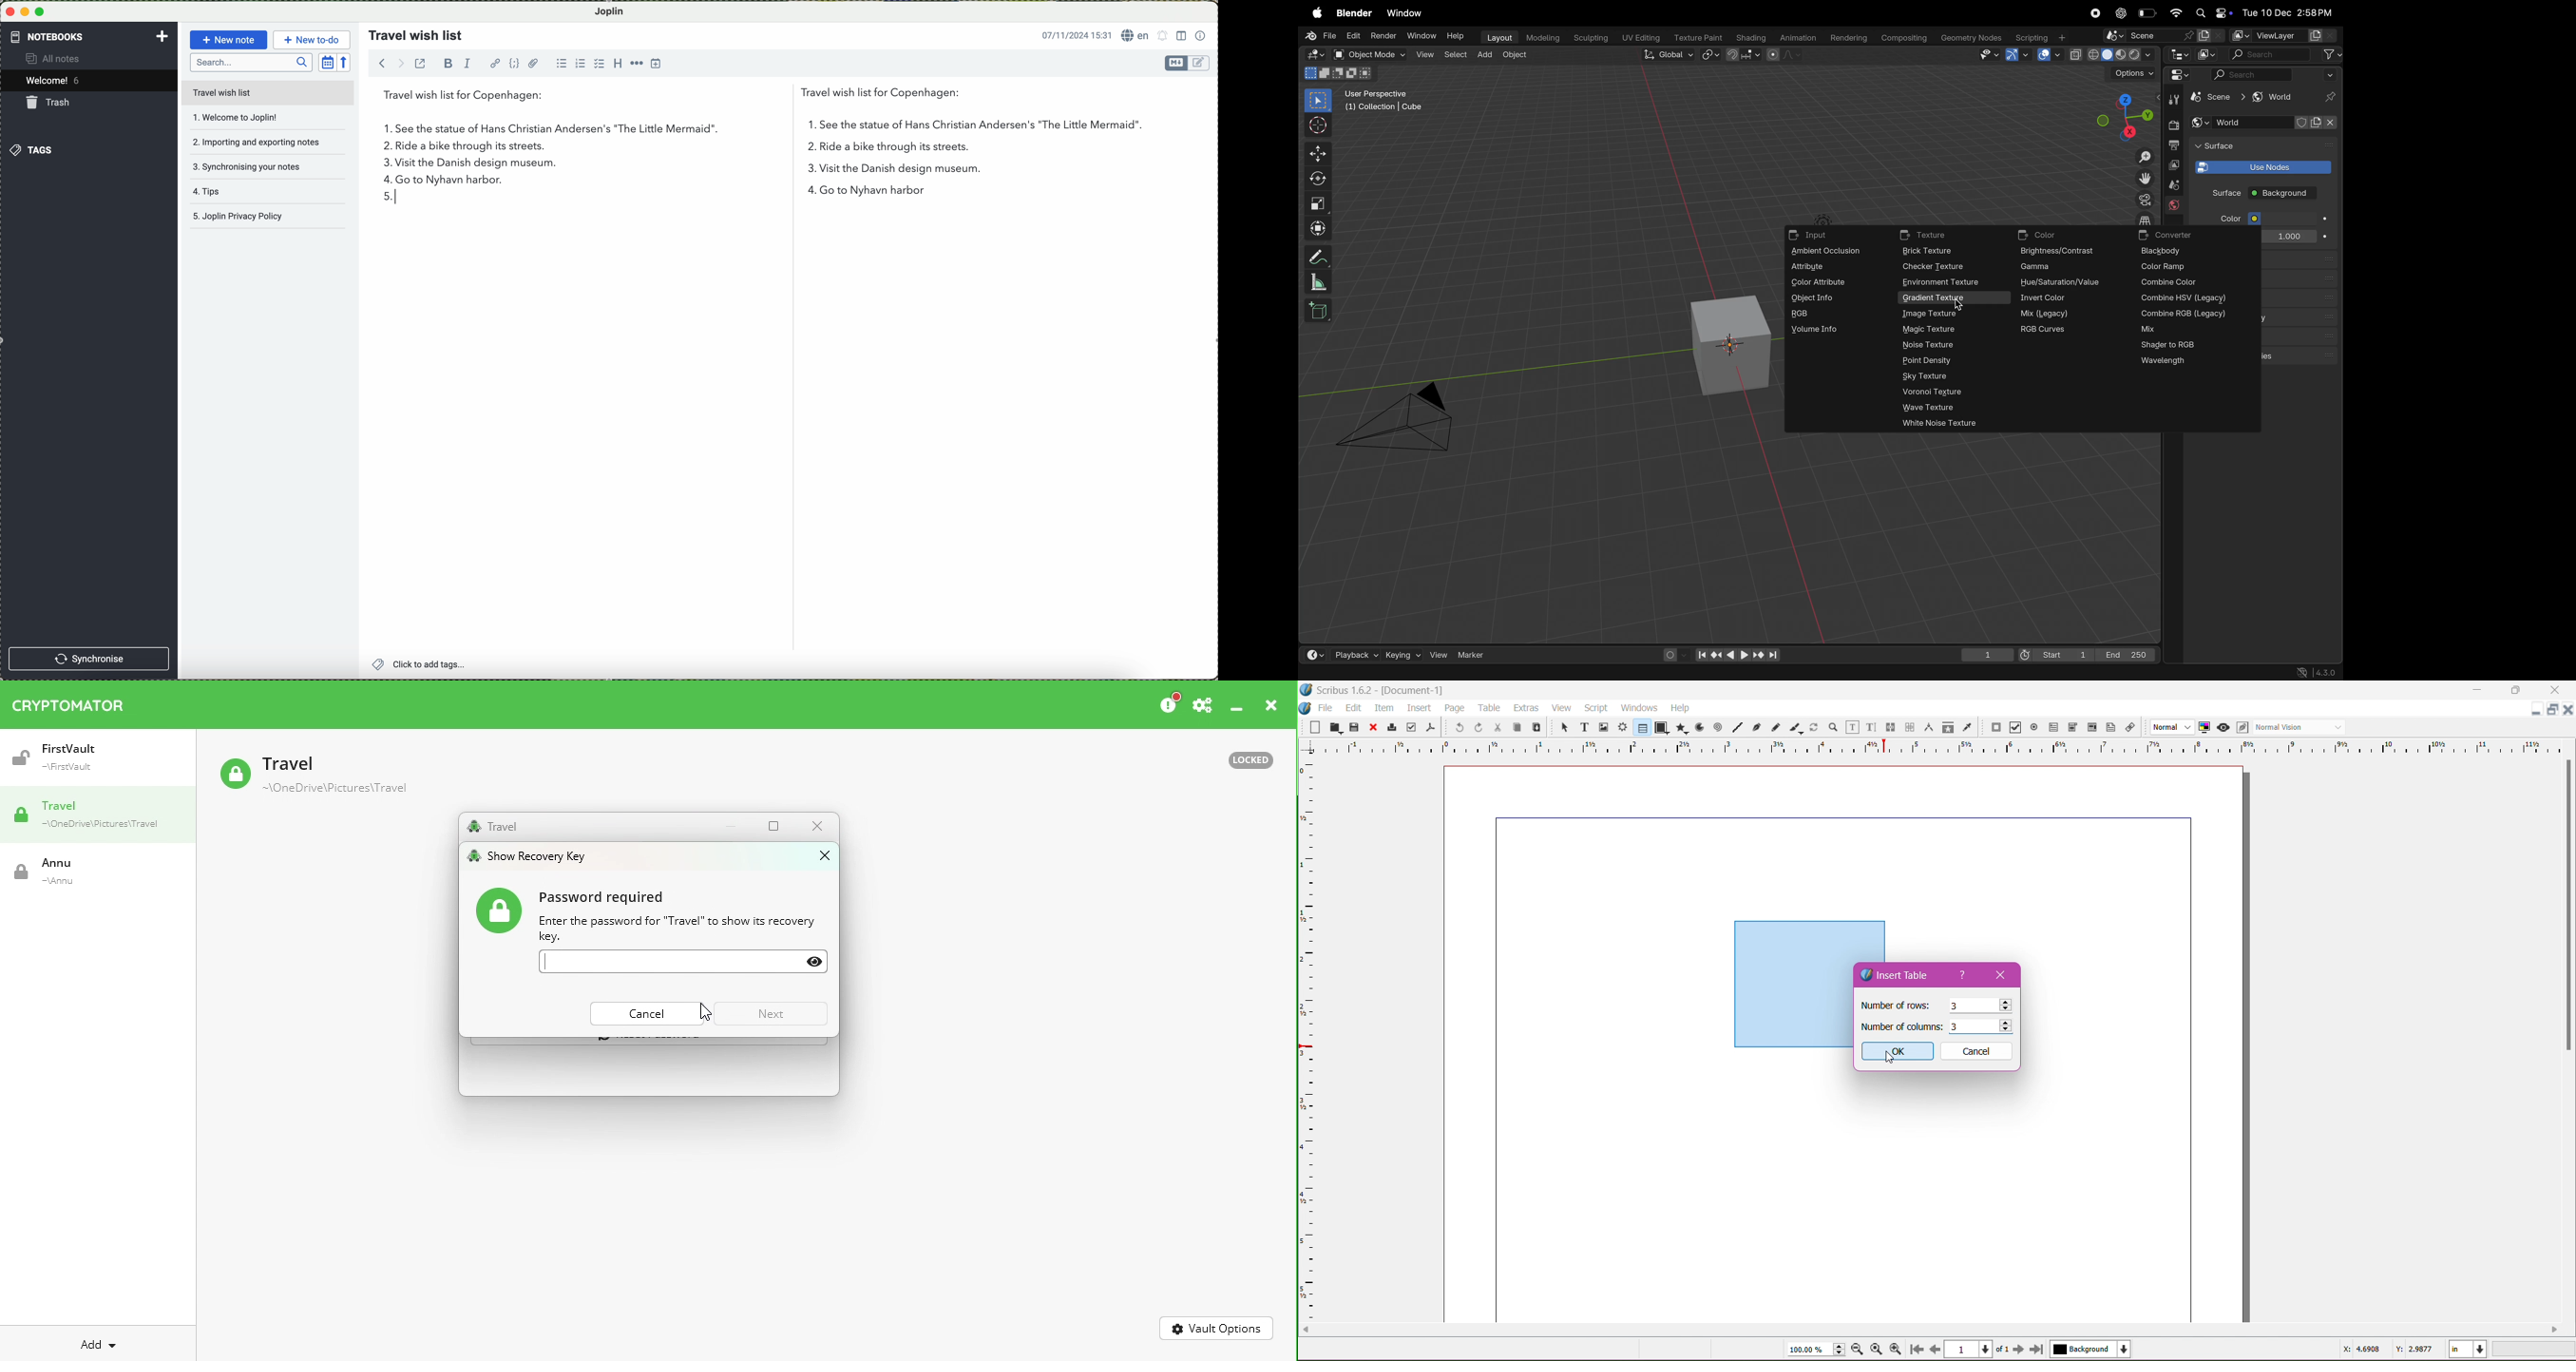 The width and height of the screenshot is (2576, 1372). Describe the element at coordinates (1896, 1349) in the screenshot. I see `Zoom in` at that location.